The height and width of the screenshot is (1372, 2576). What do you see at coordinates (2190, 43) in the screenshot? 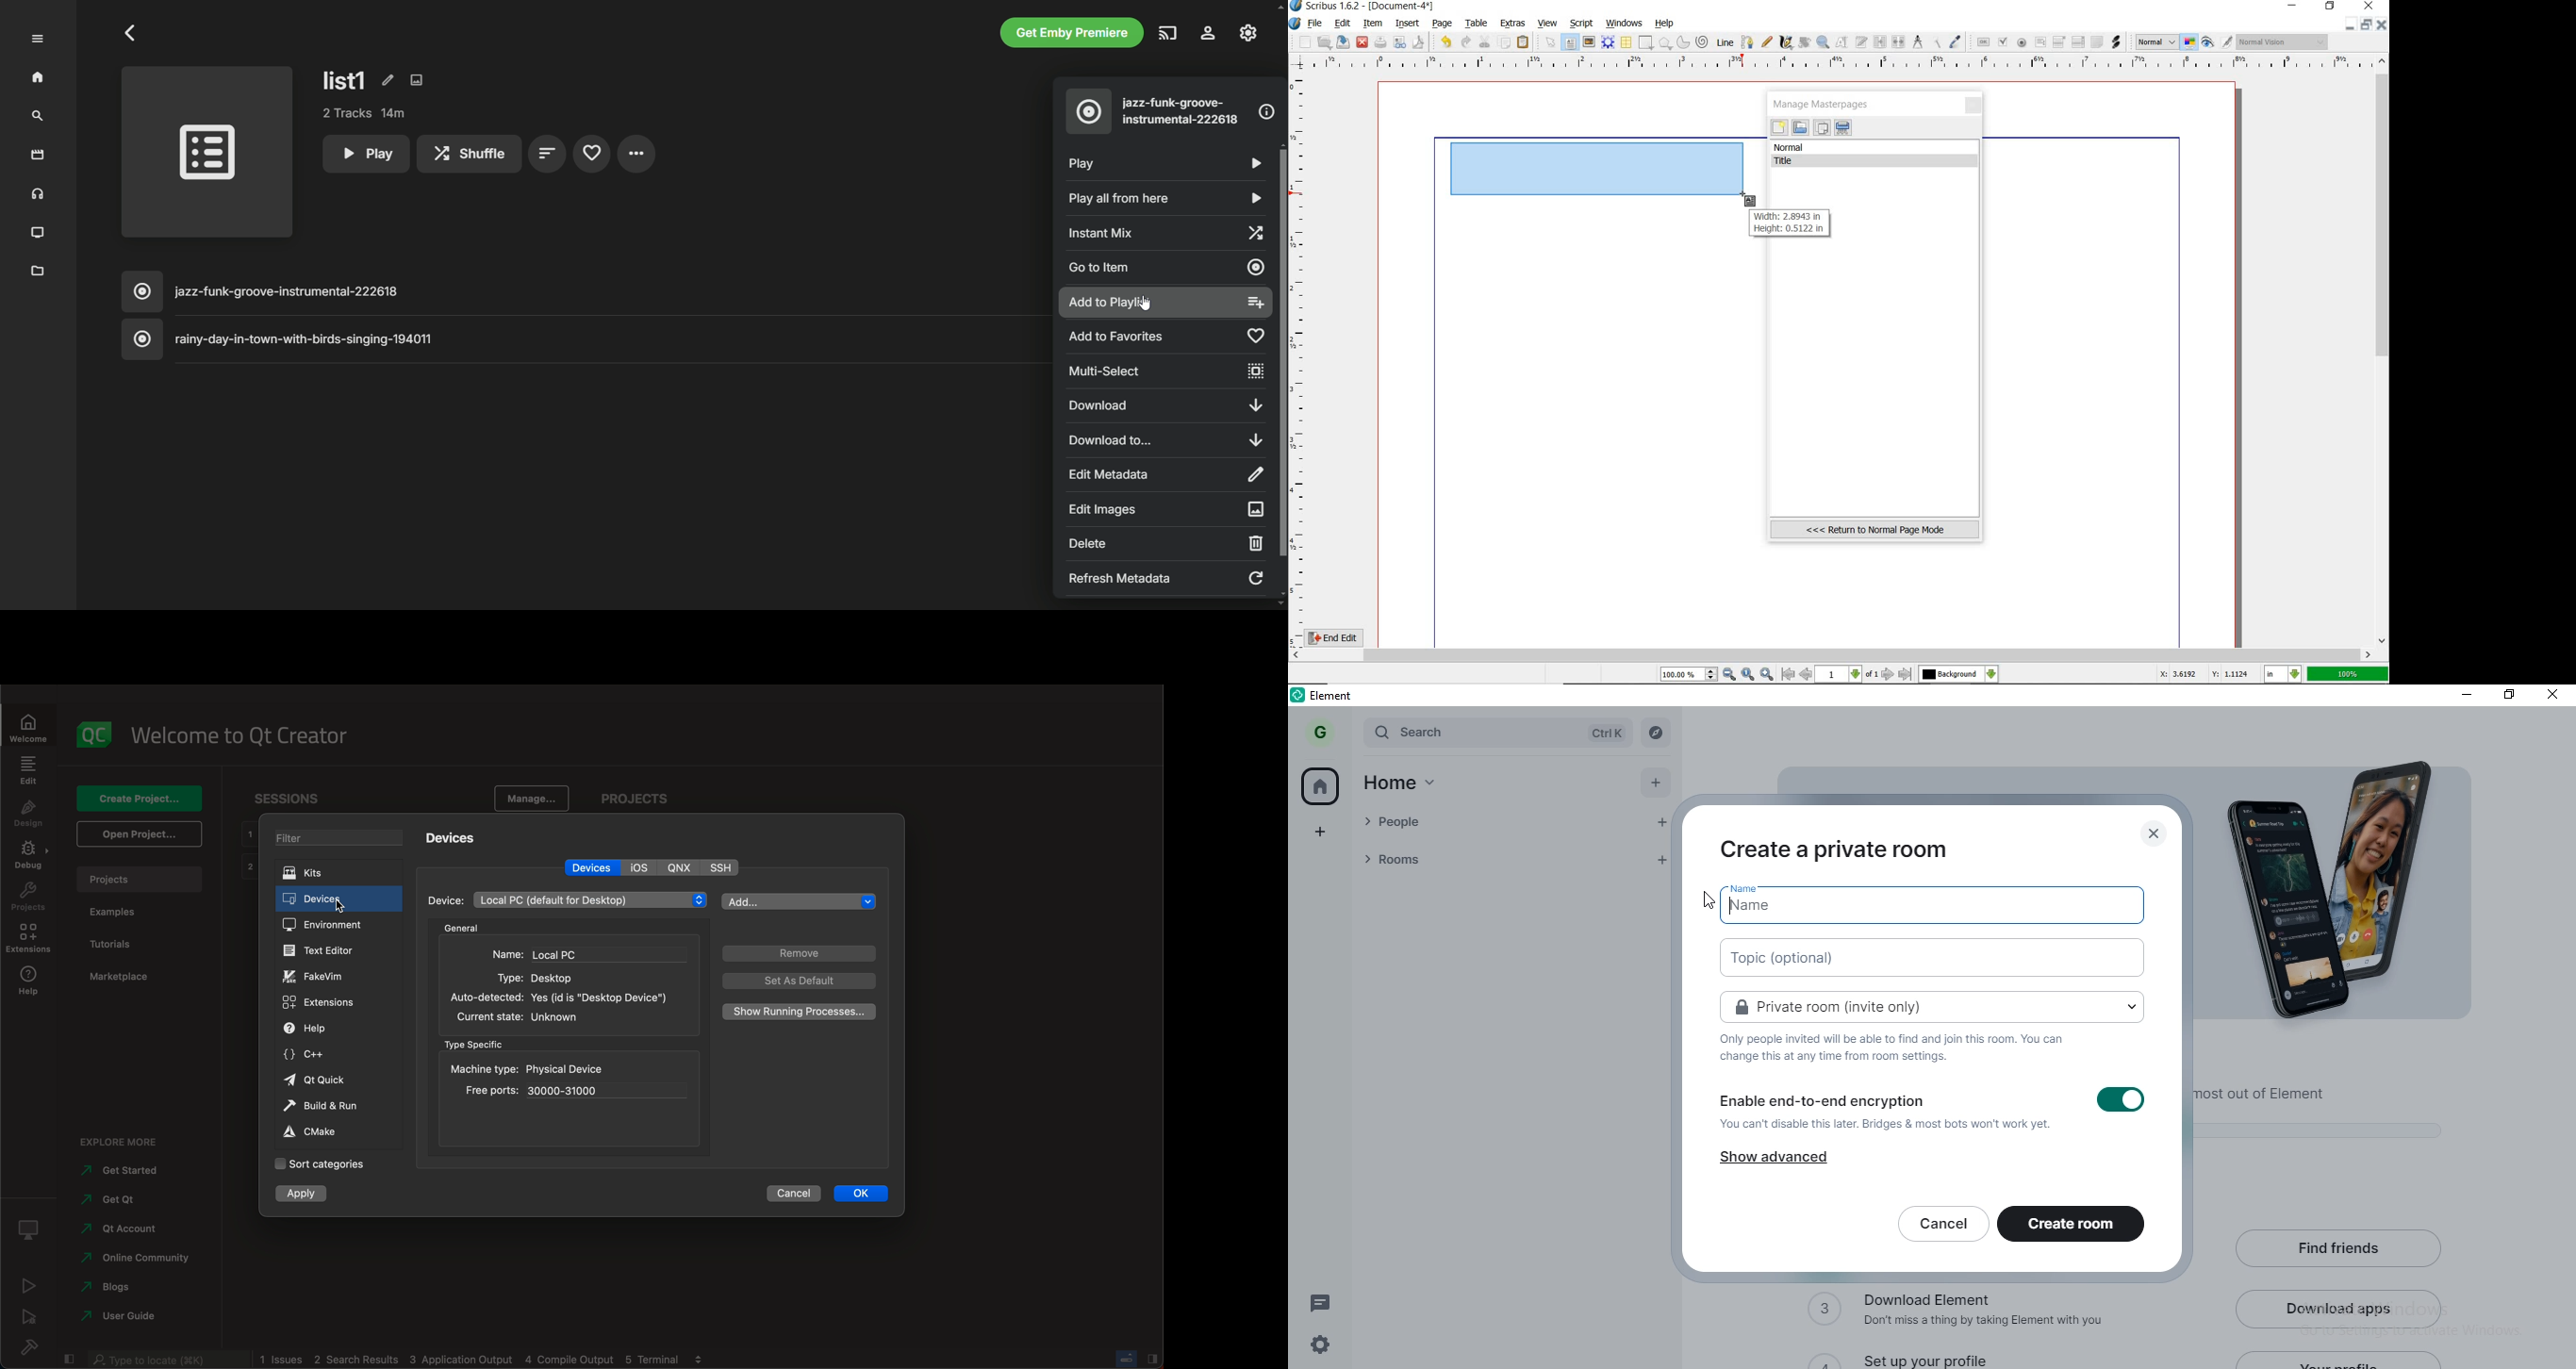
I see `toggle color management` at bounding box center [2190, 43].